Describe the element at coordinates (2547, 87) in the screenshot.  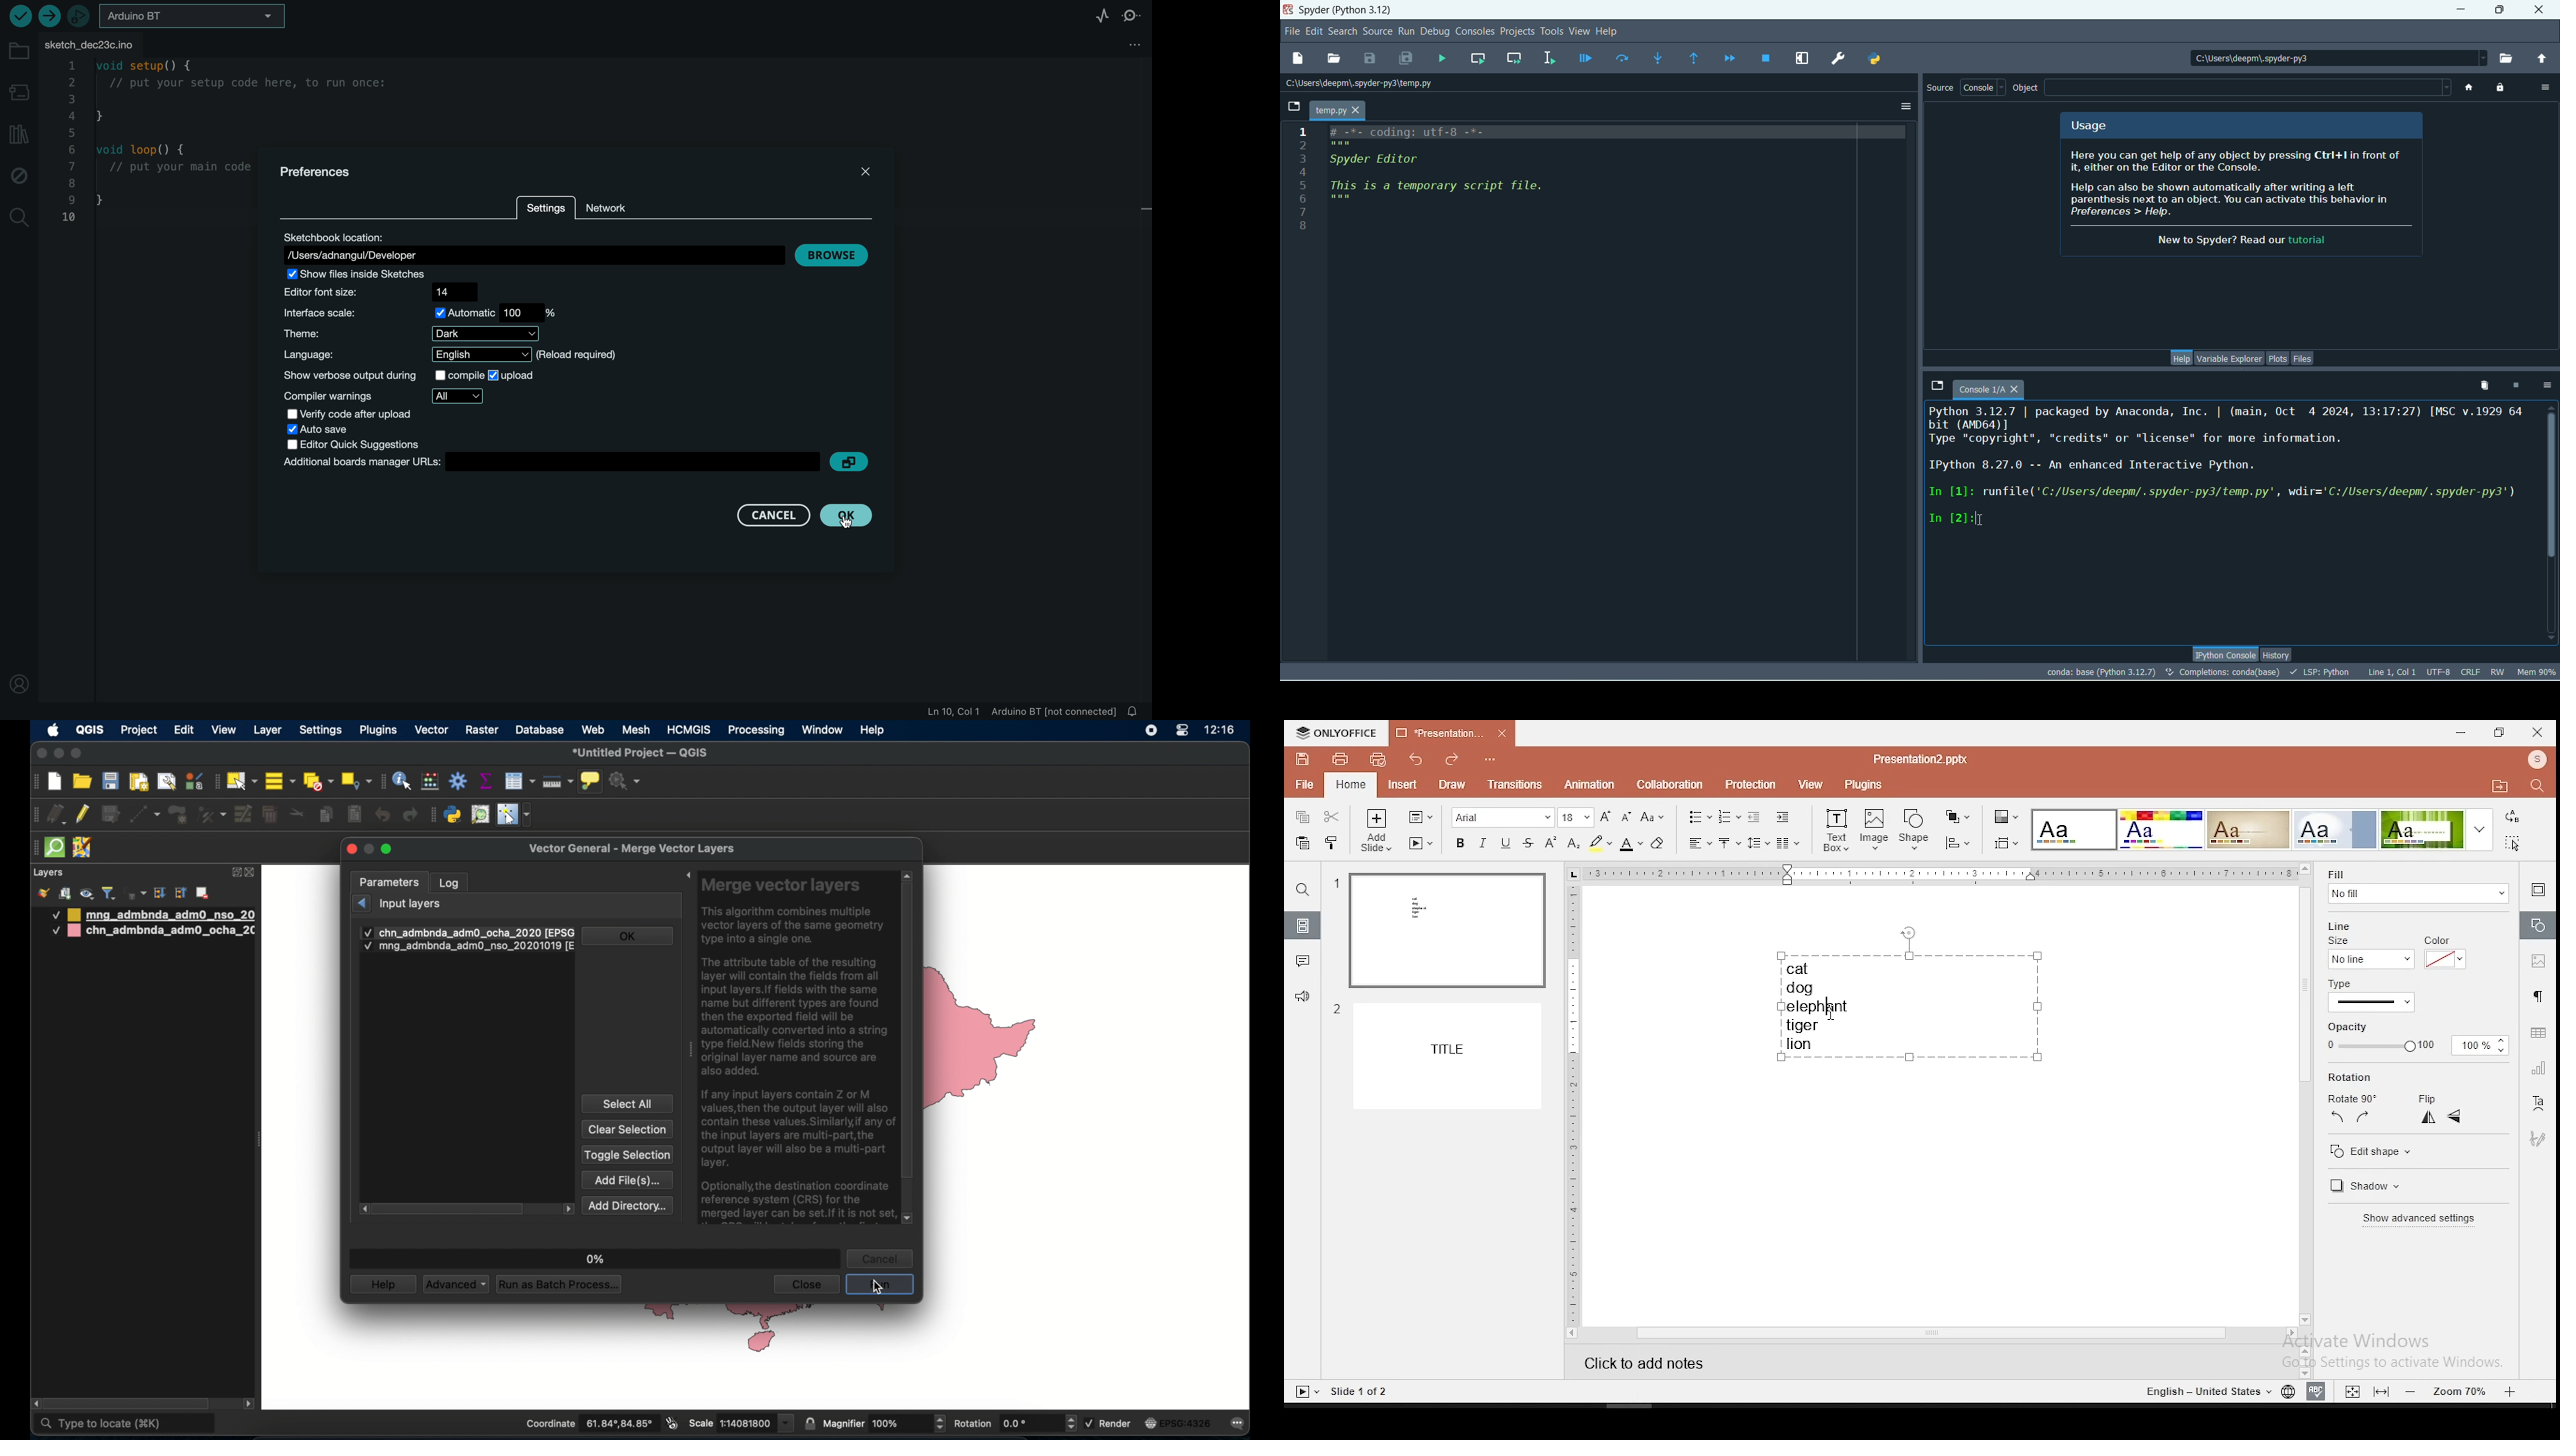
I see `options` at that location.